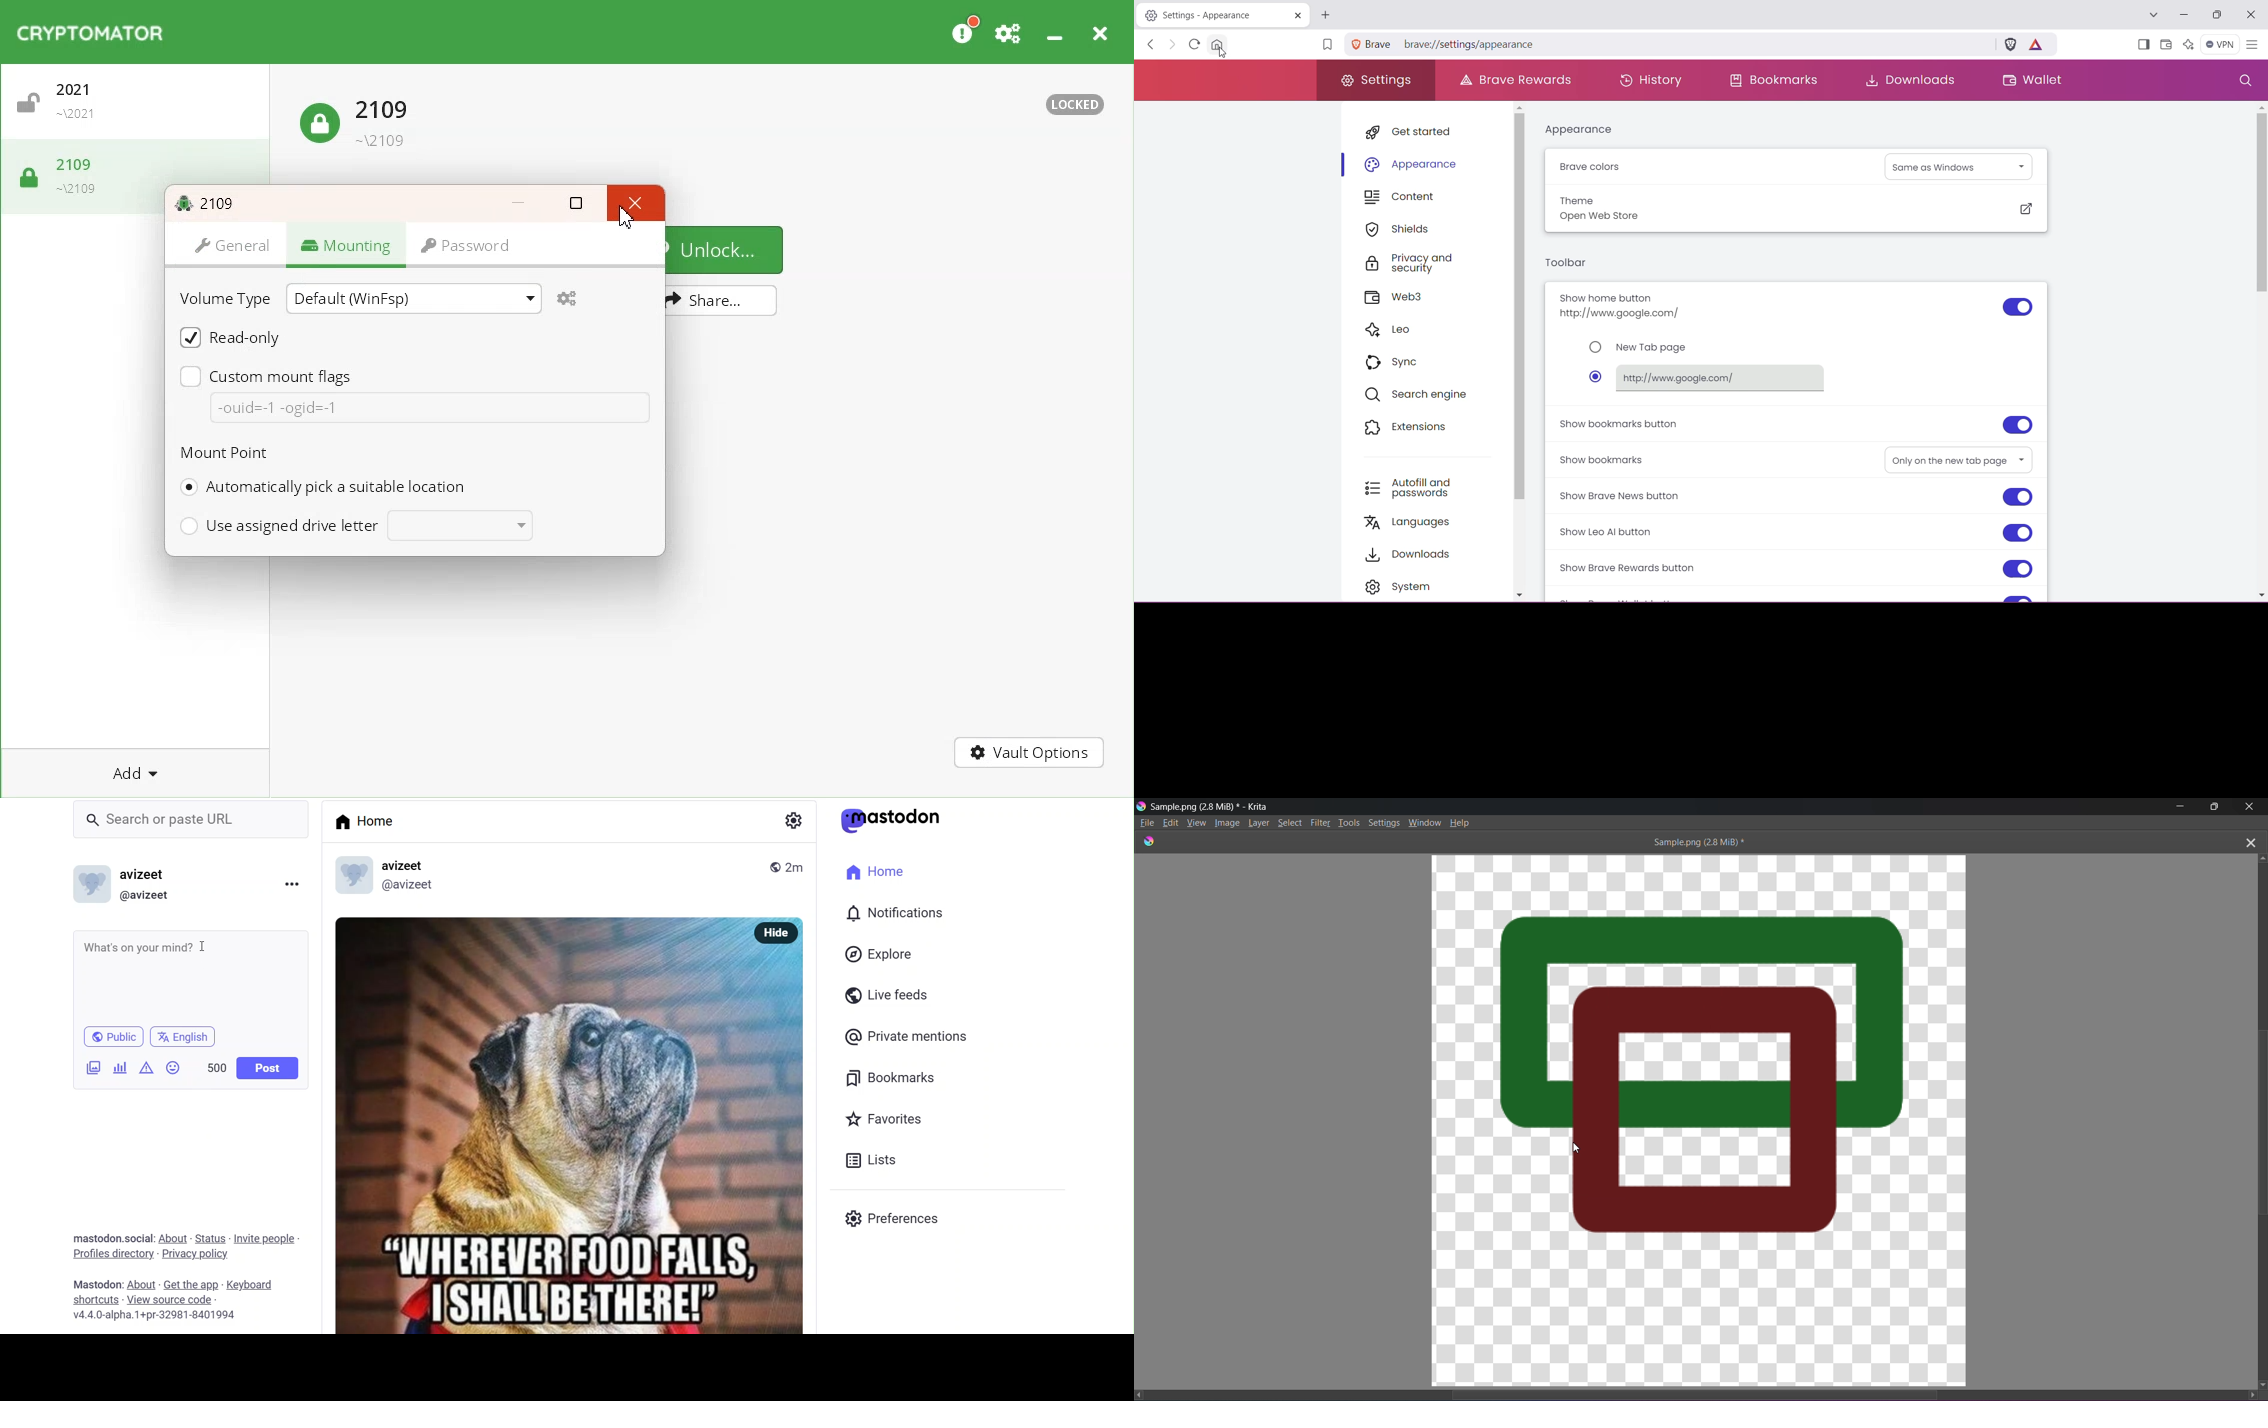  Describe the element at coordinates (883, 874) in the screenshot. I see `home` at that location.